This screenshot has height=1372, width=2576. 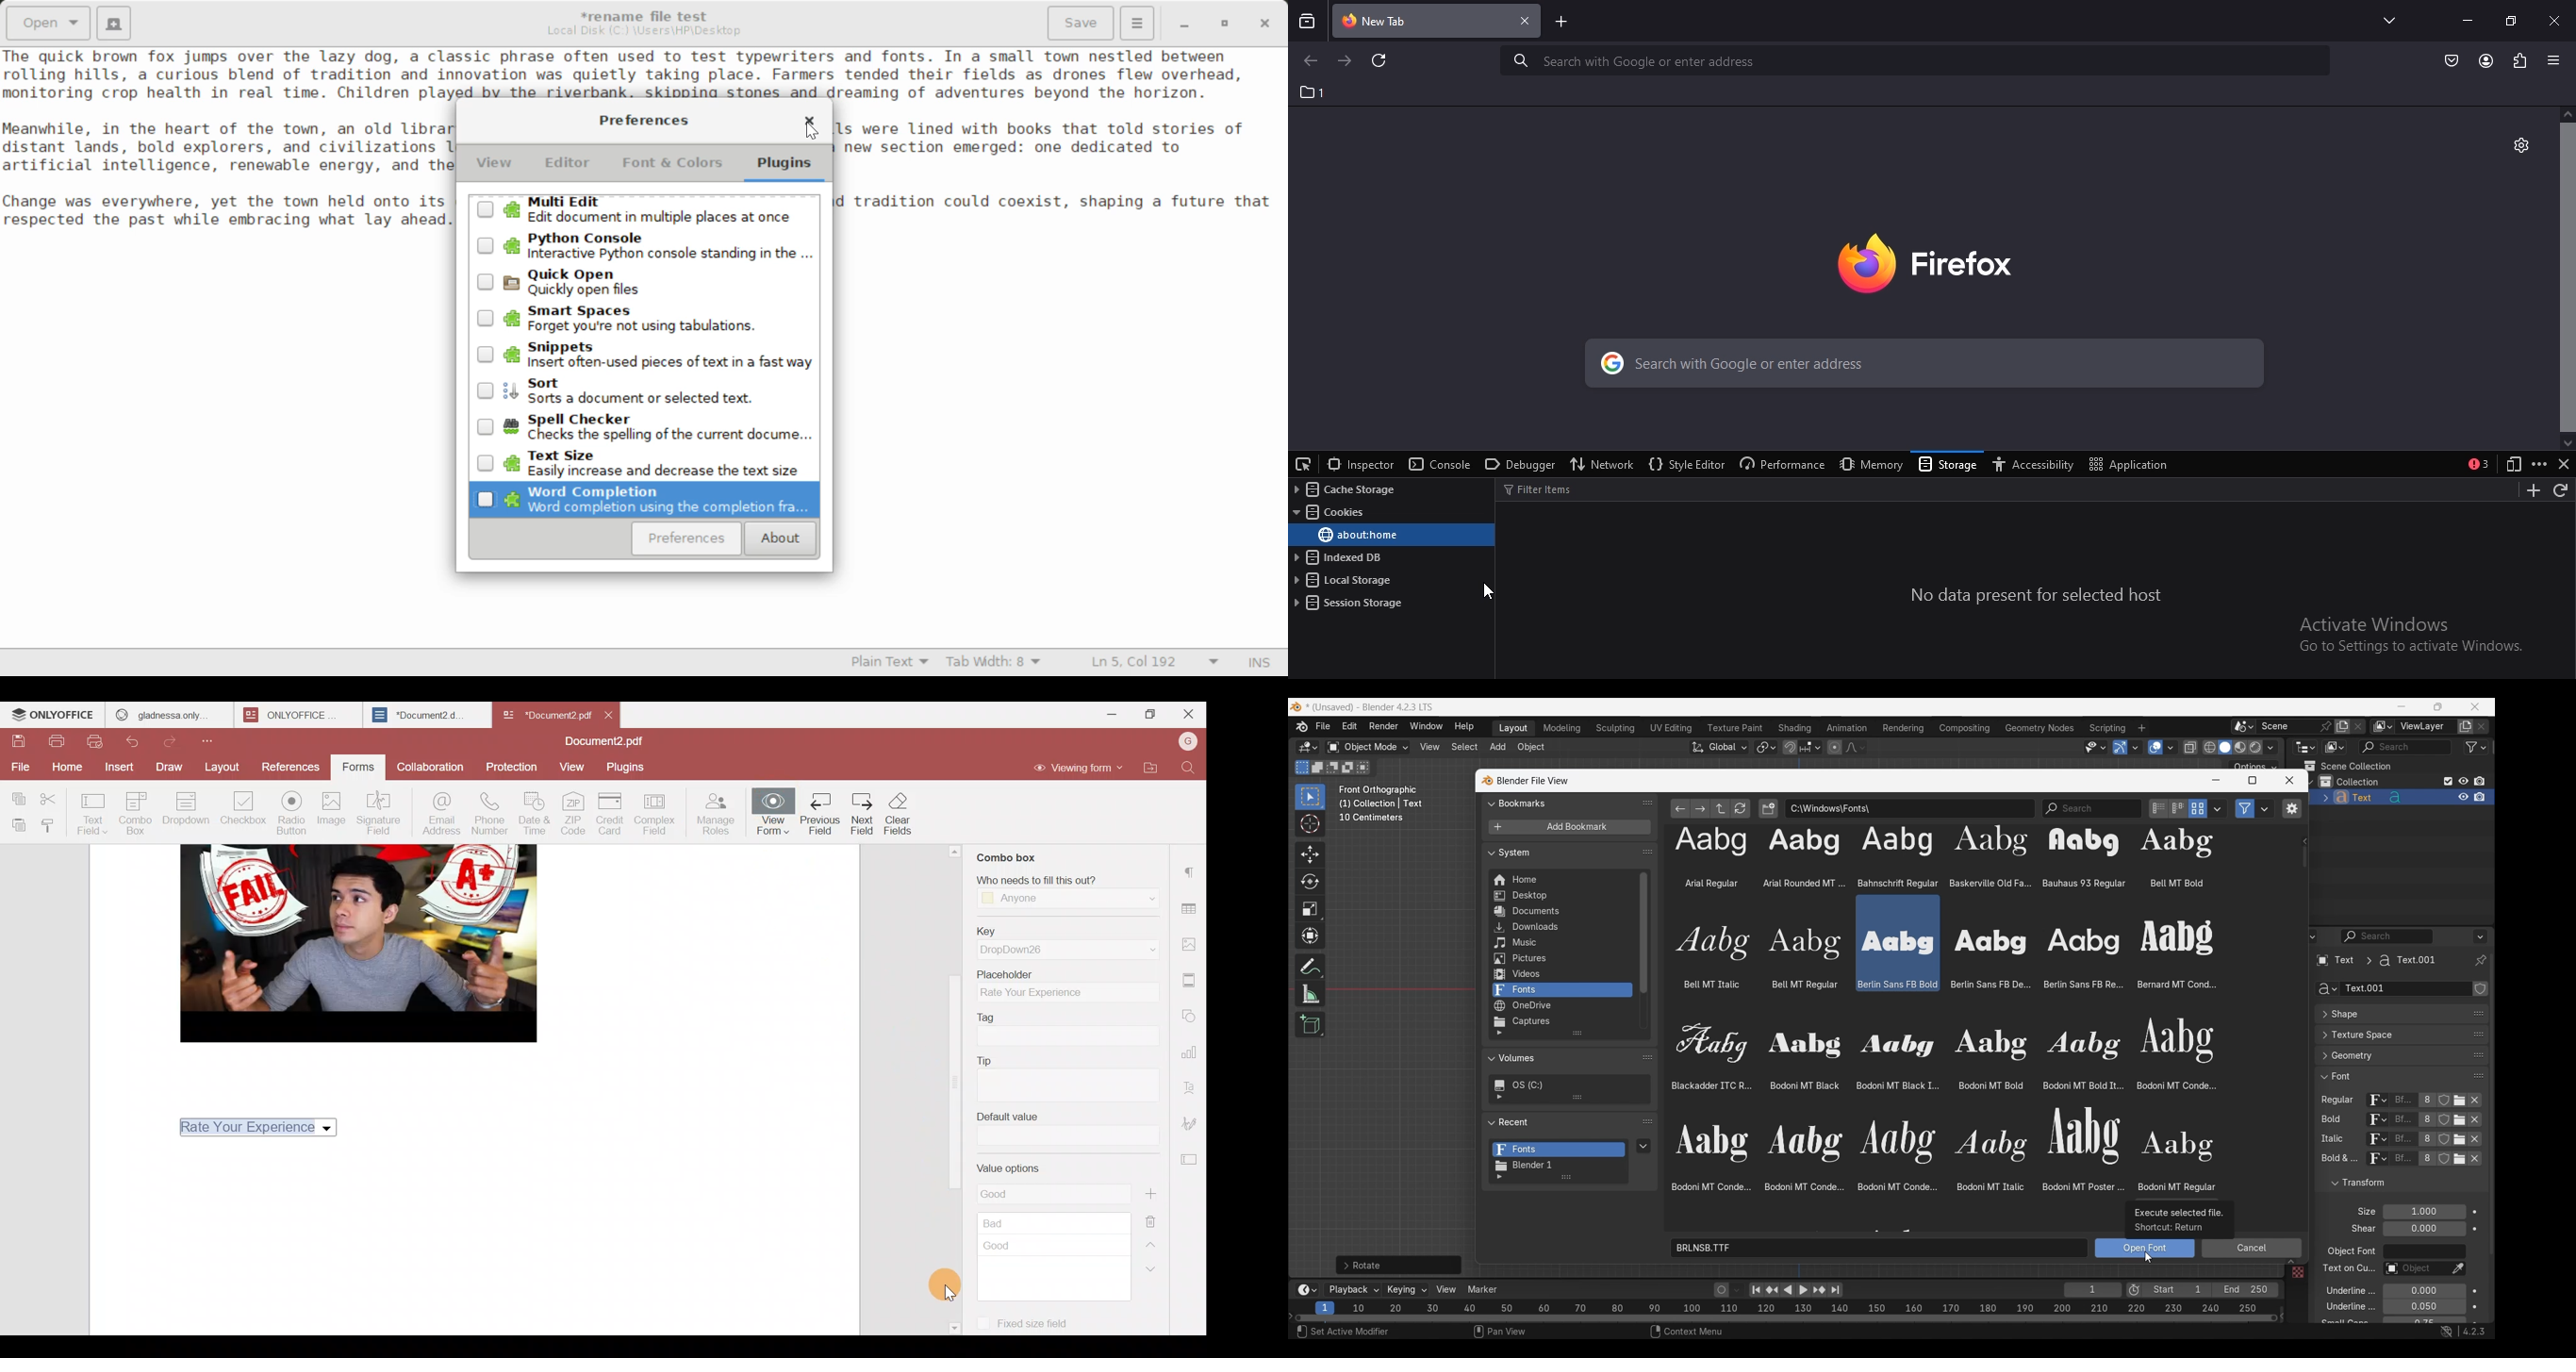 What do you see at coordinates (627, 767) in the screenshot?
I see `Plugins` at bounding box center [627, 767].